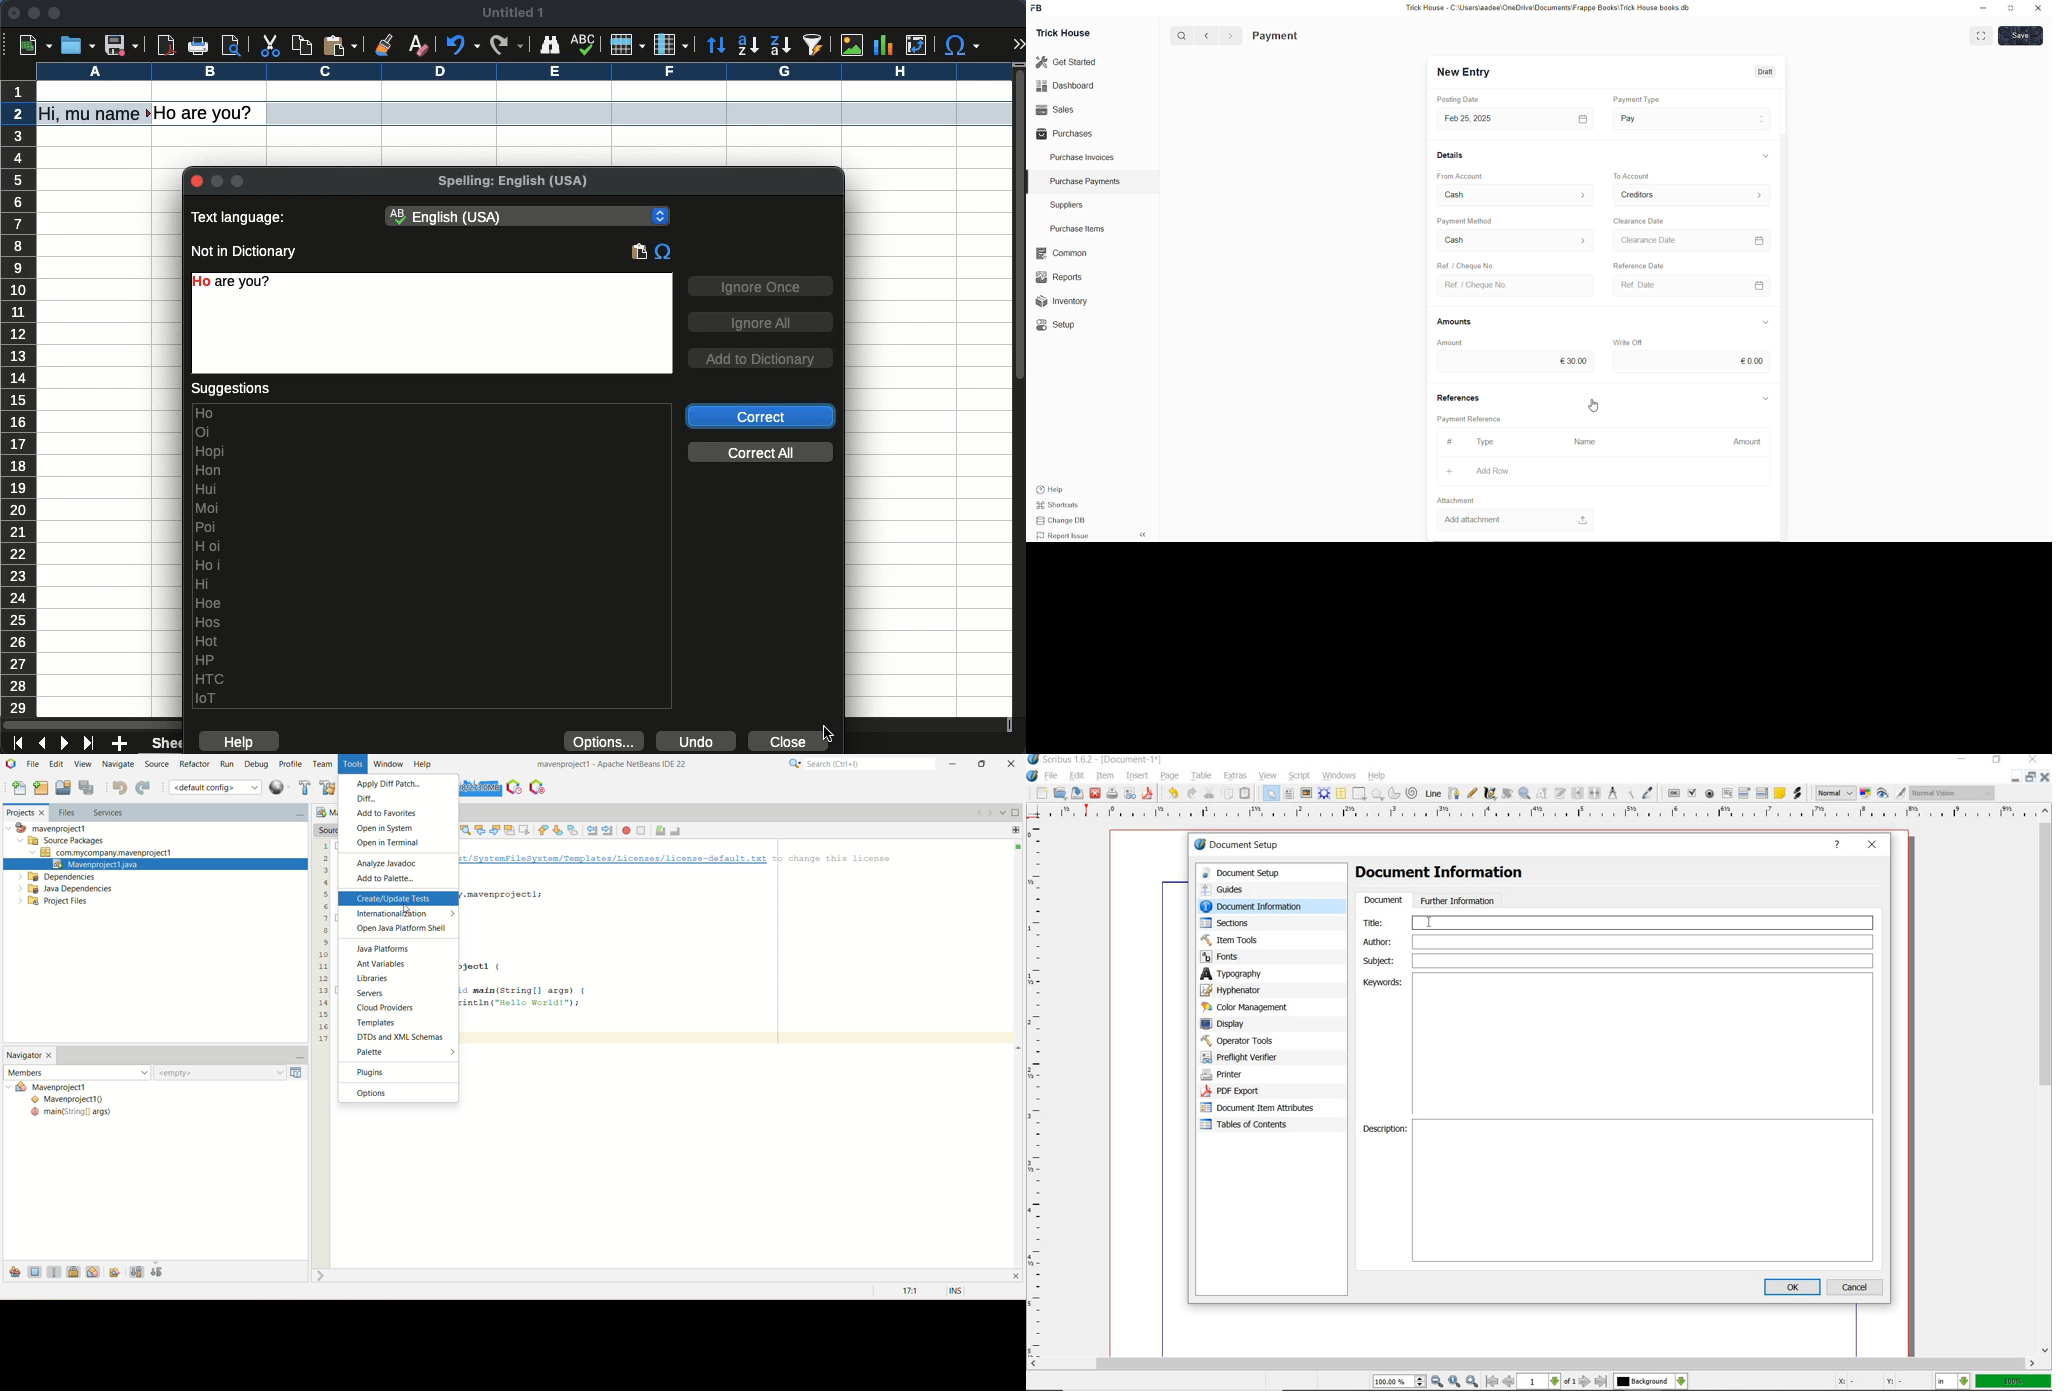  I want to click on Cash, so click(1462, 195).